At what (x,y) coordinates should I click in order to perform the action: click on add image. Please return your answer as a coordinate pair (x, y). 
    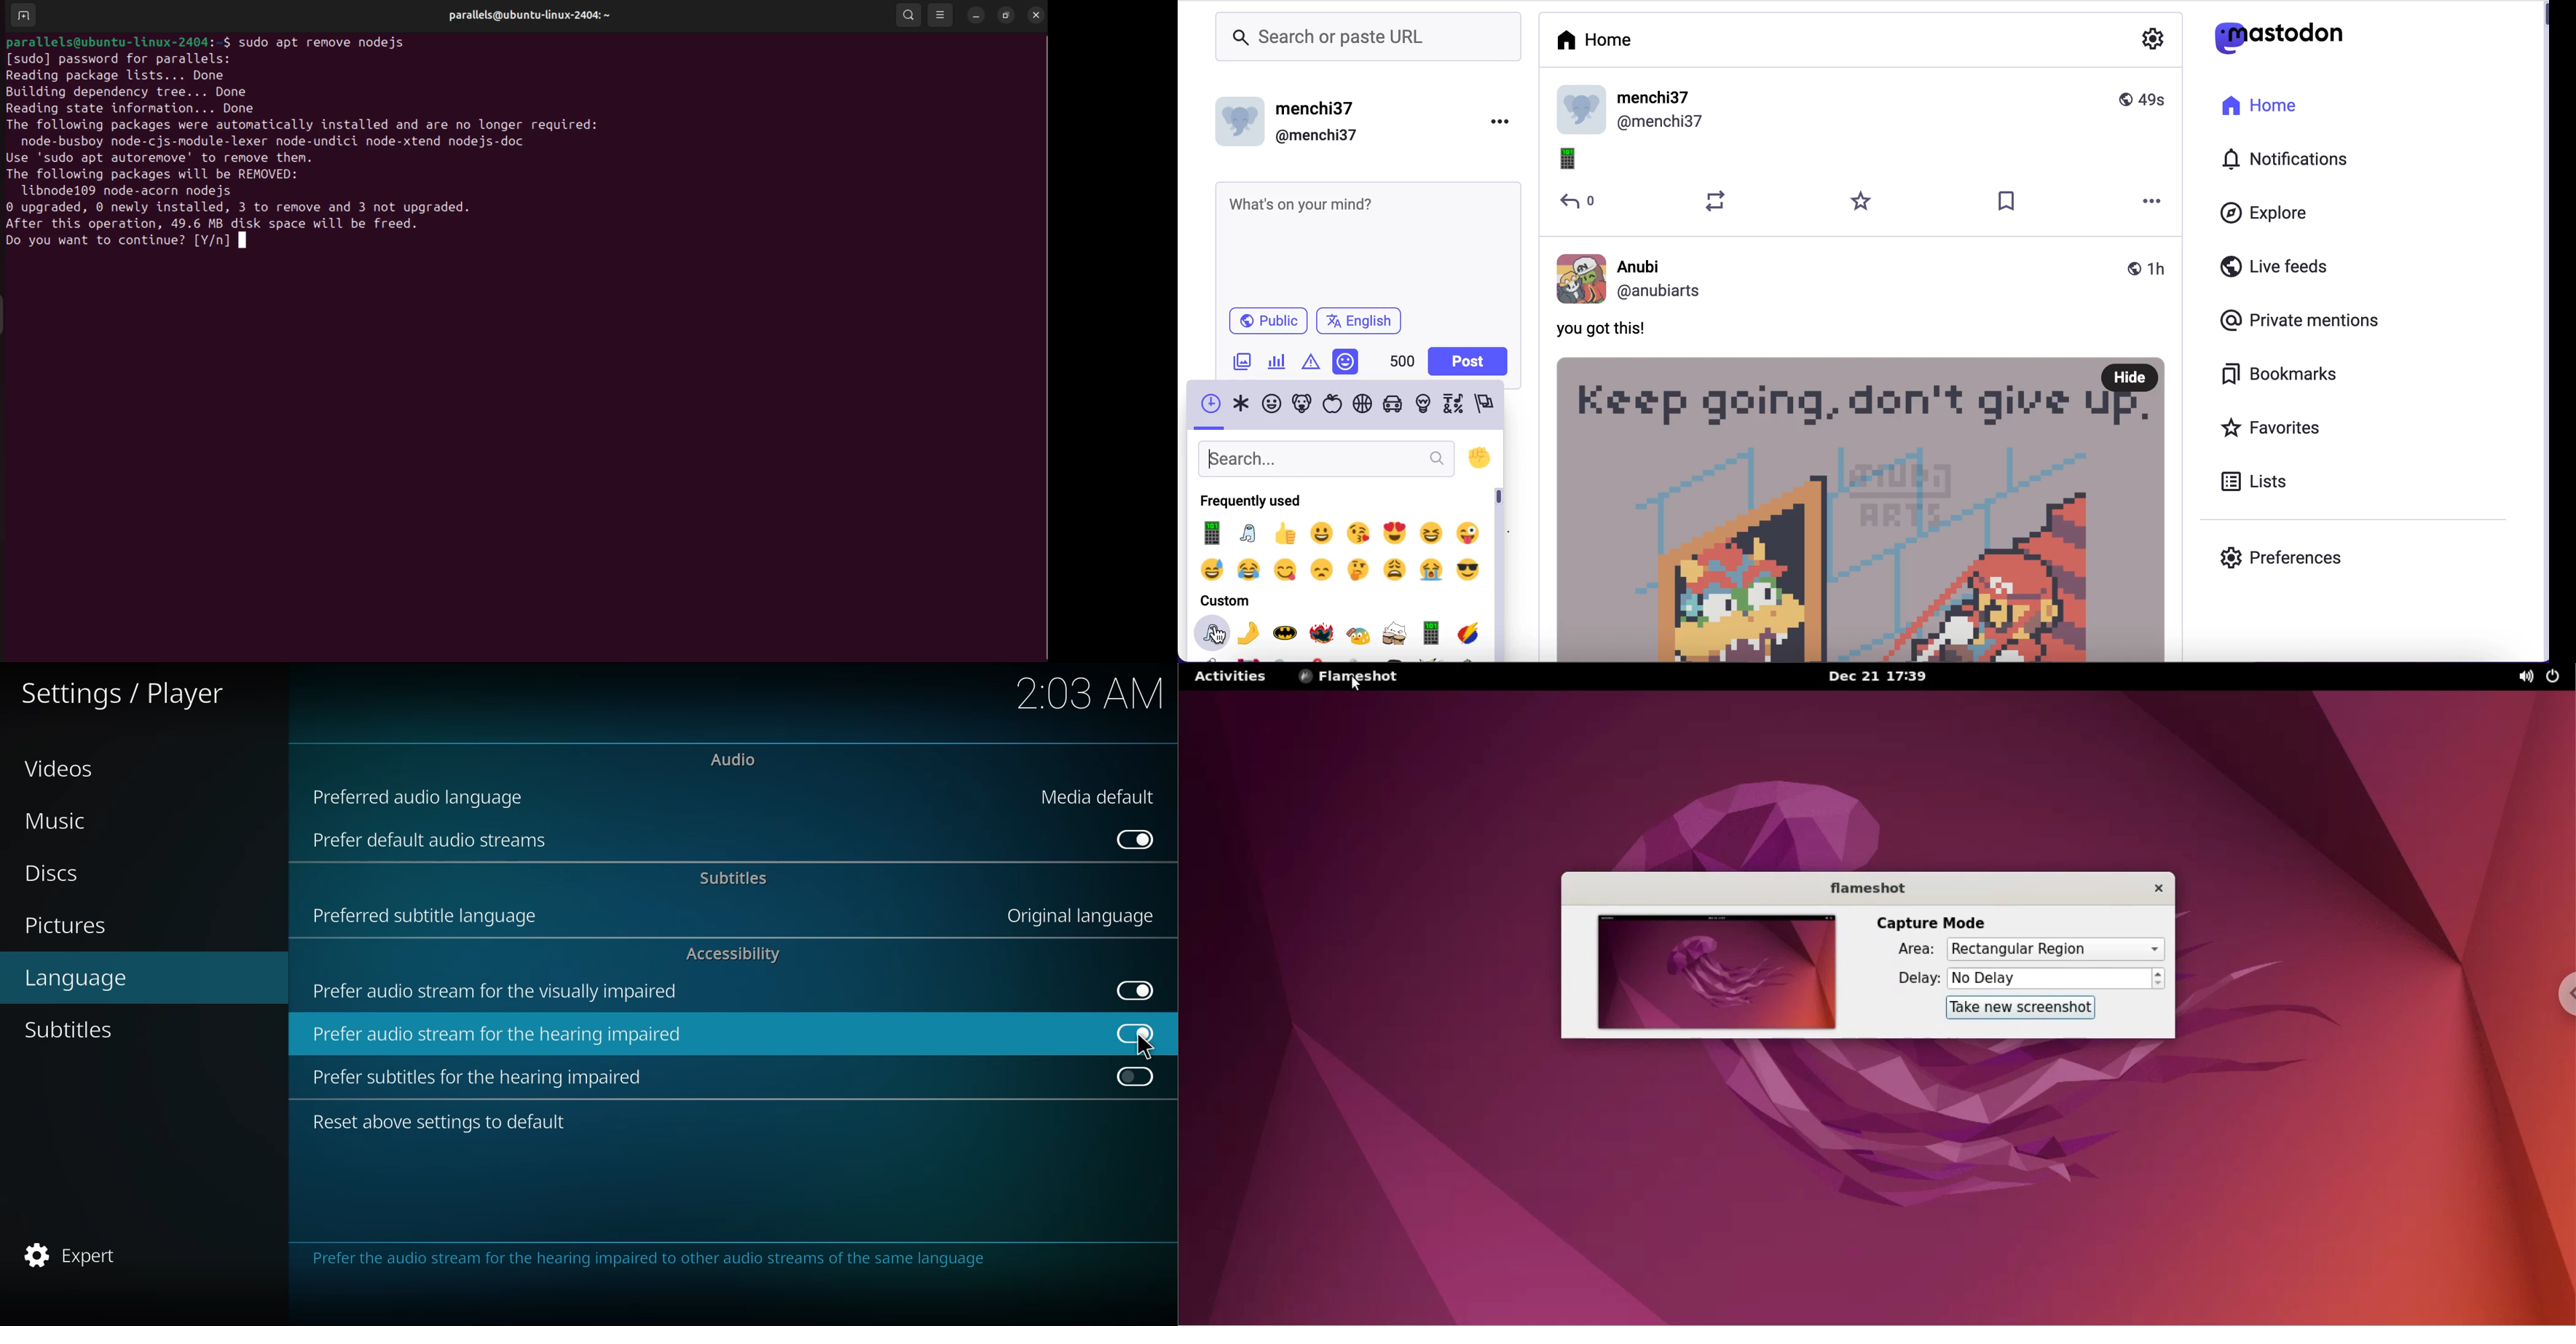
    Looking at the image, I should click on (1242, 365).